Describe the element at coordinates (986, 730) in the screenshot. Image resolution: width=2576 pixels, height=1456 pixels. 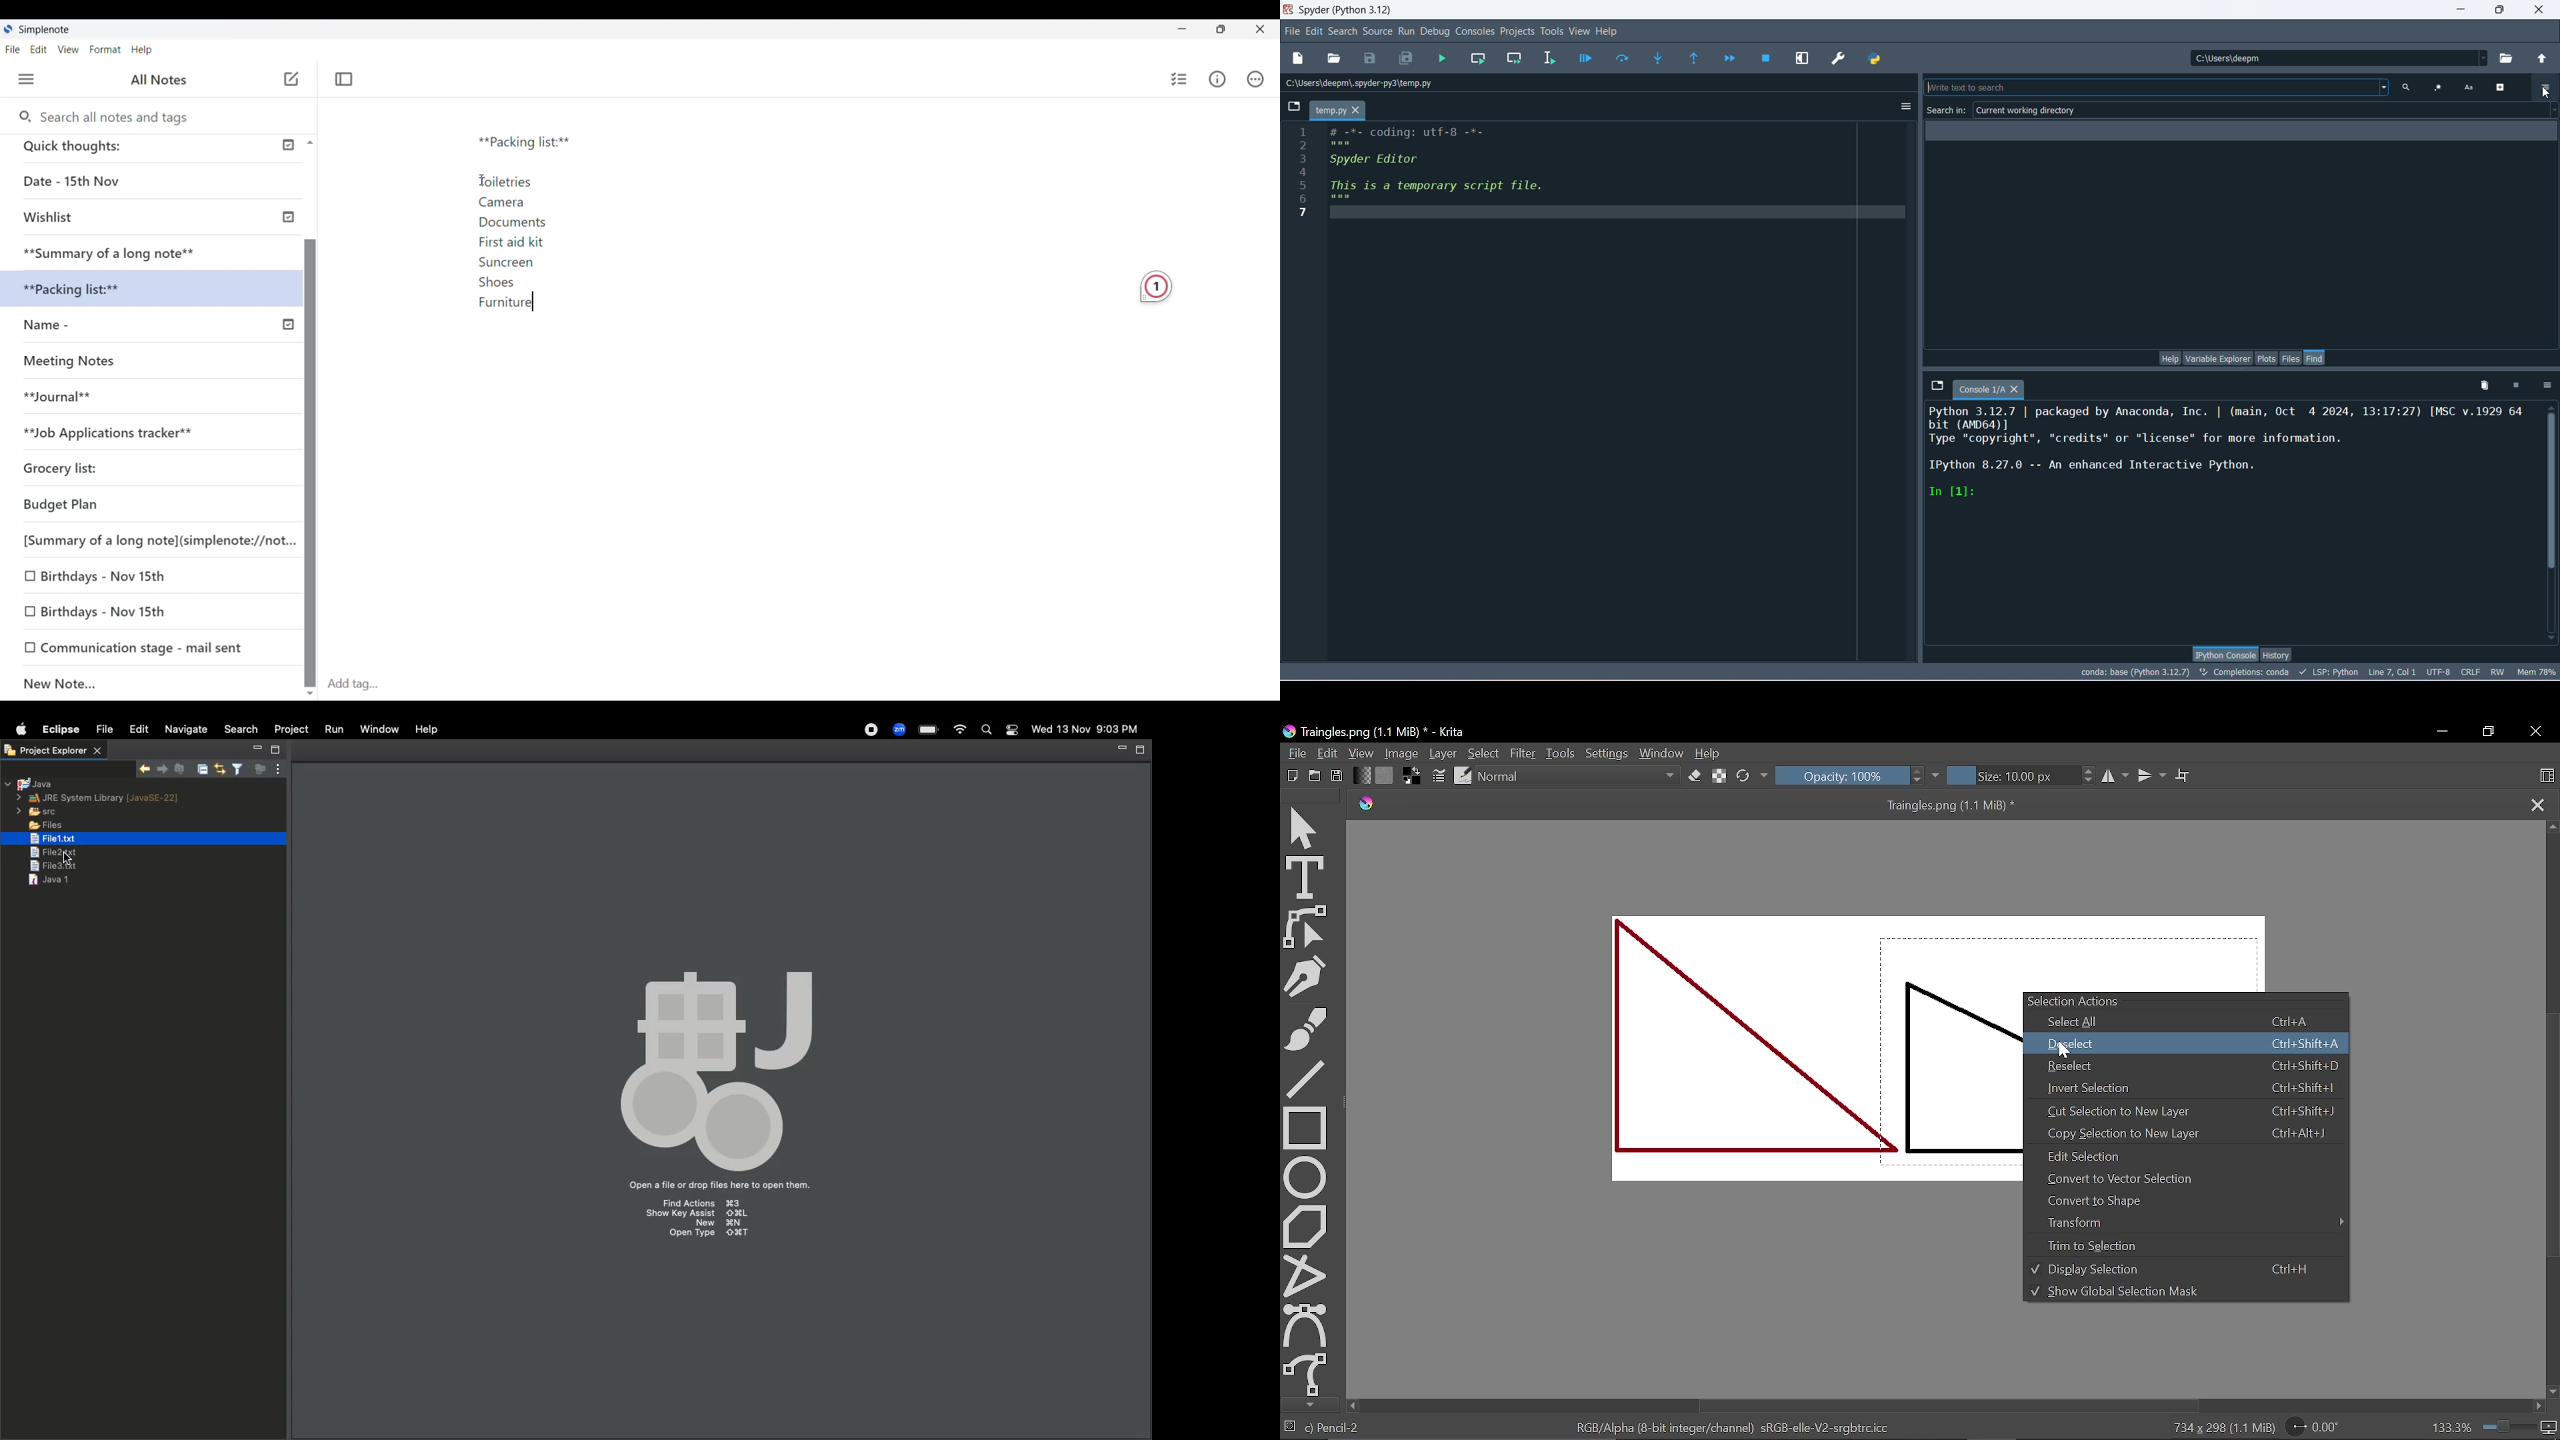
I see `Search` at that location.